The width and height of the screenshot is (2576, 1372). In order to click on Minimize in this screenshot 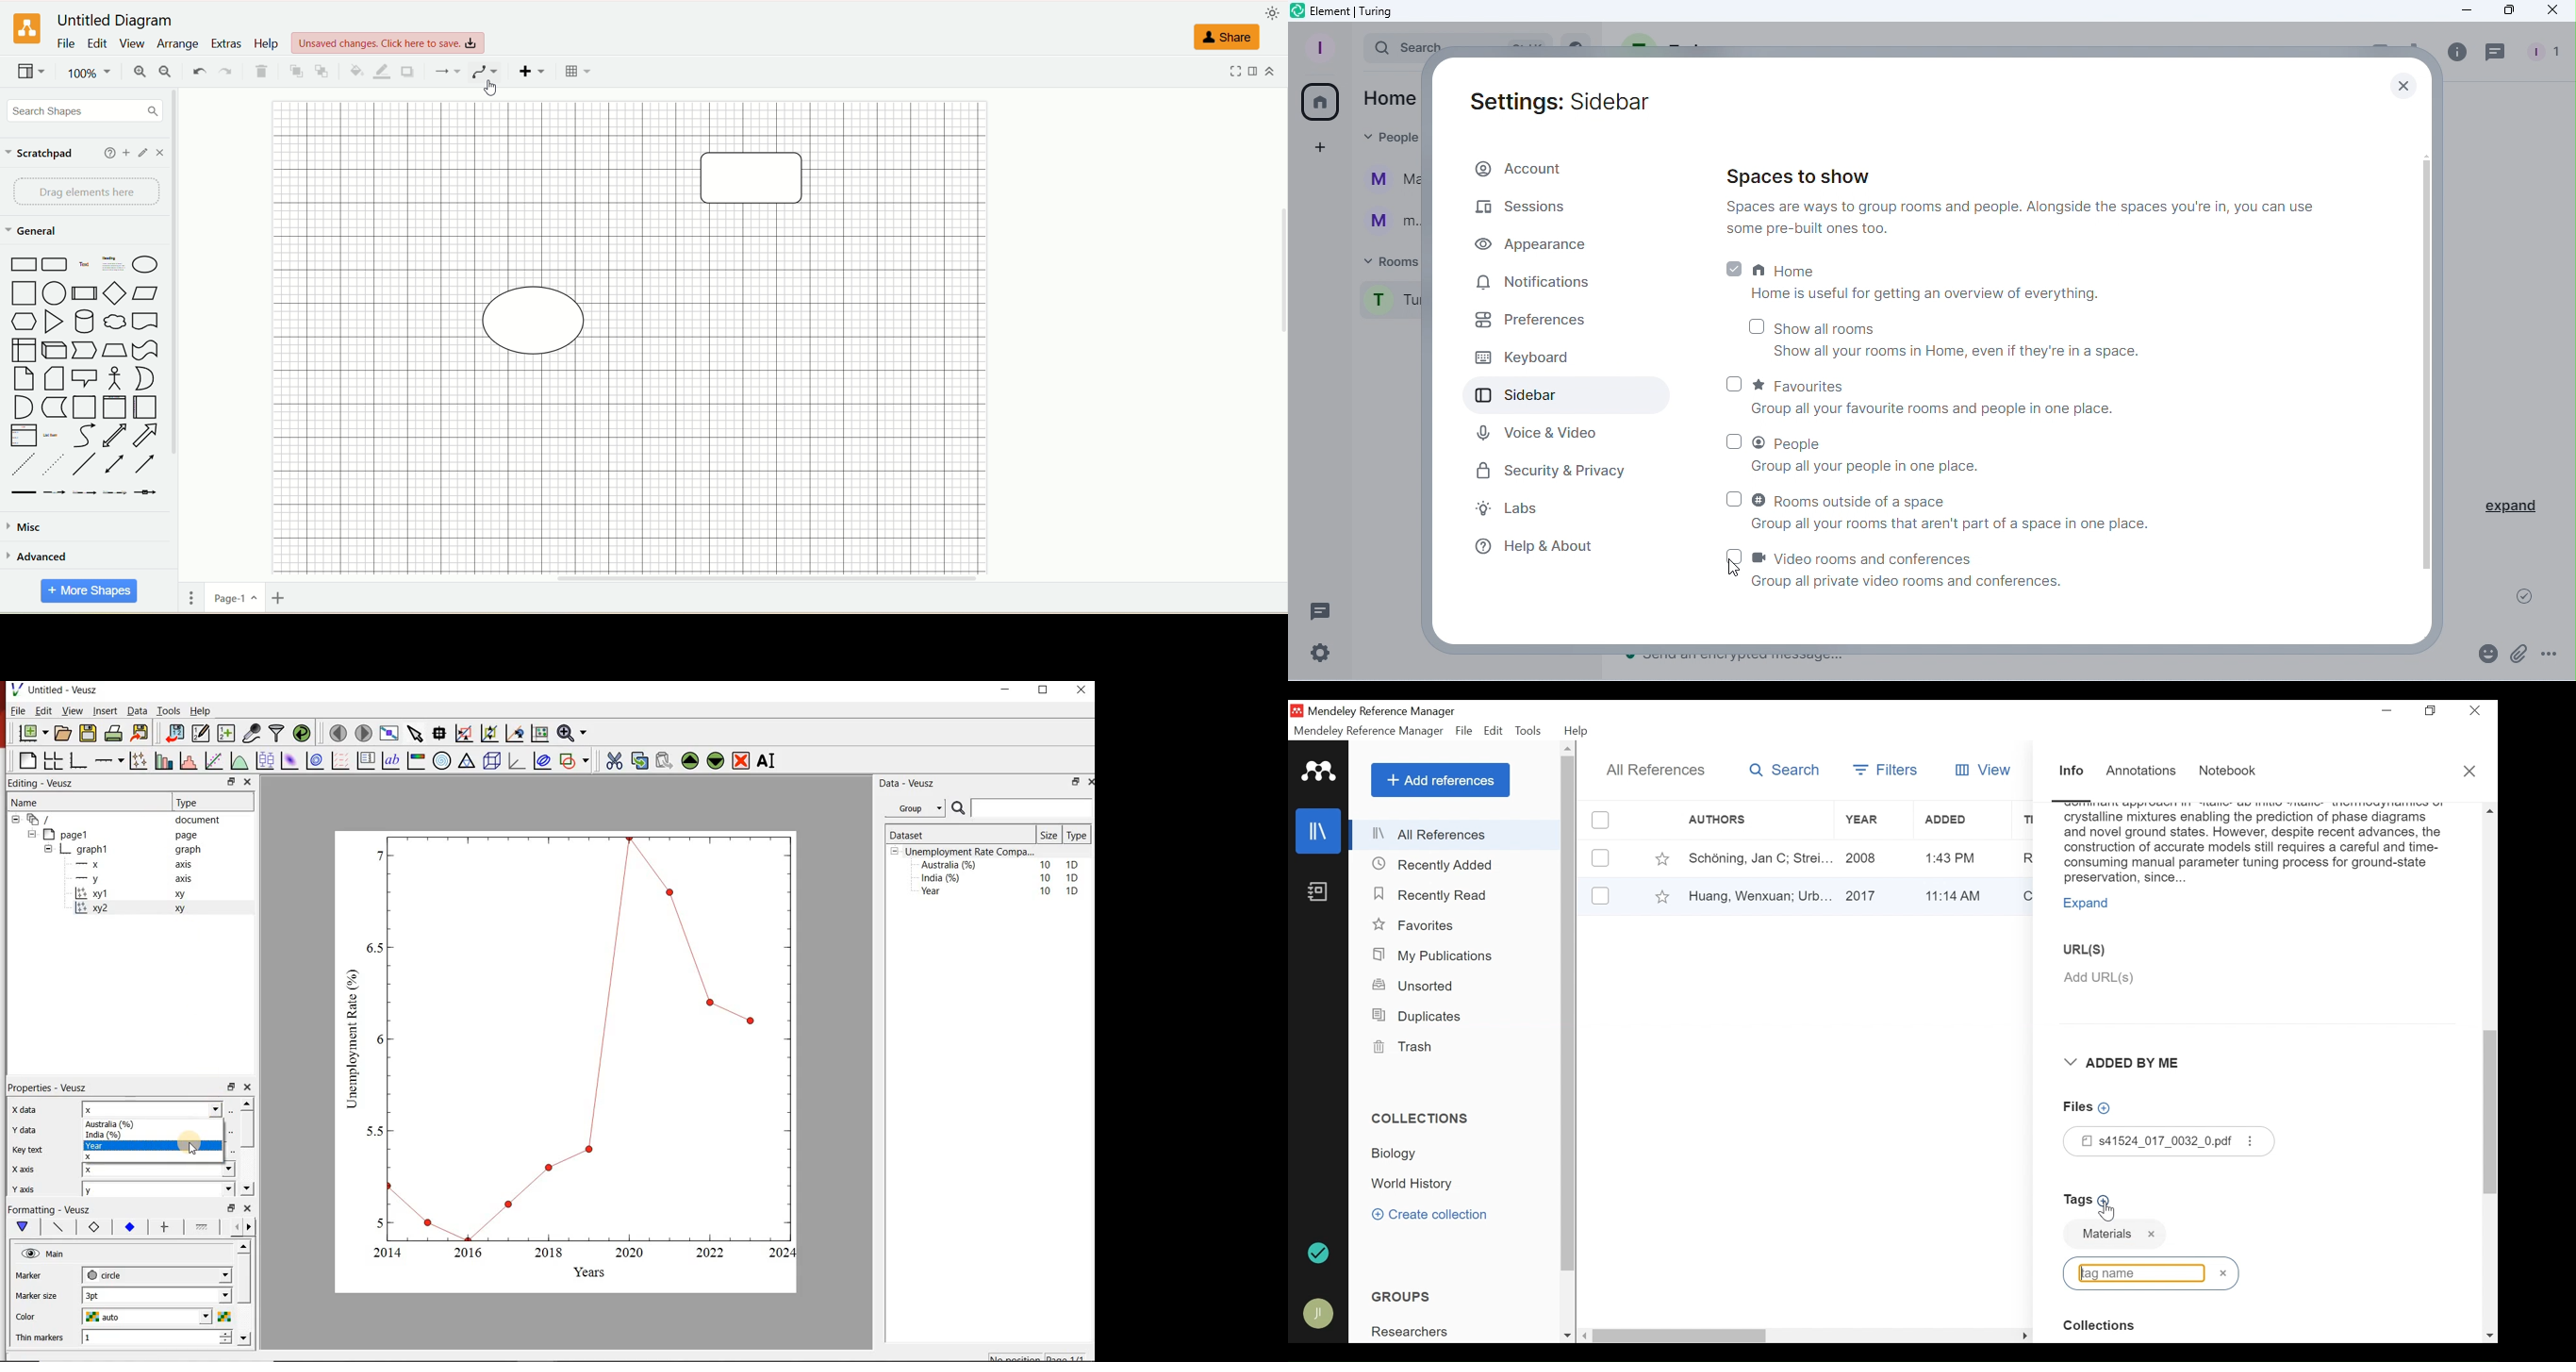, I will do `click(2467, 11)`.